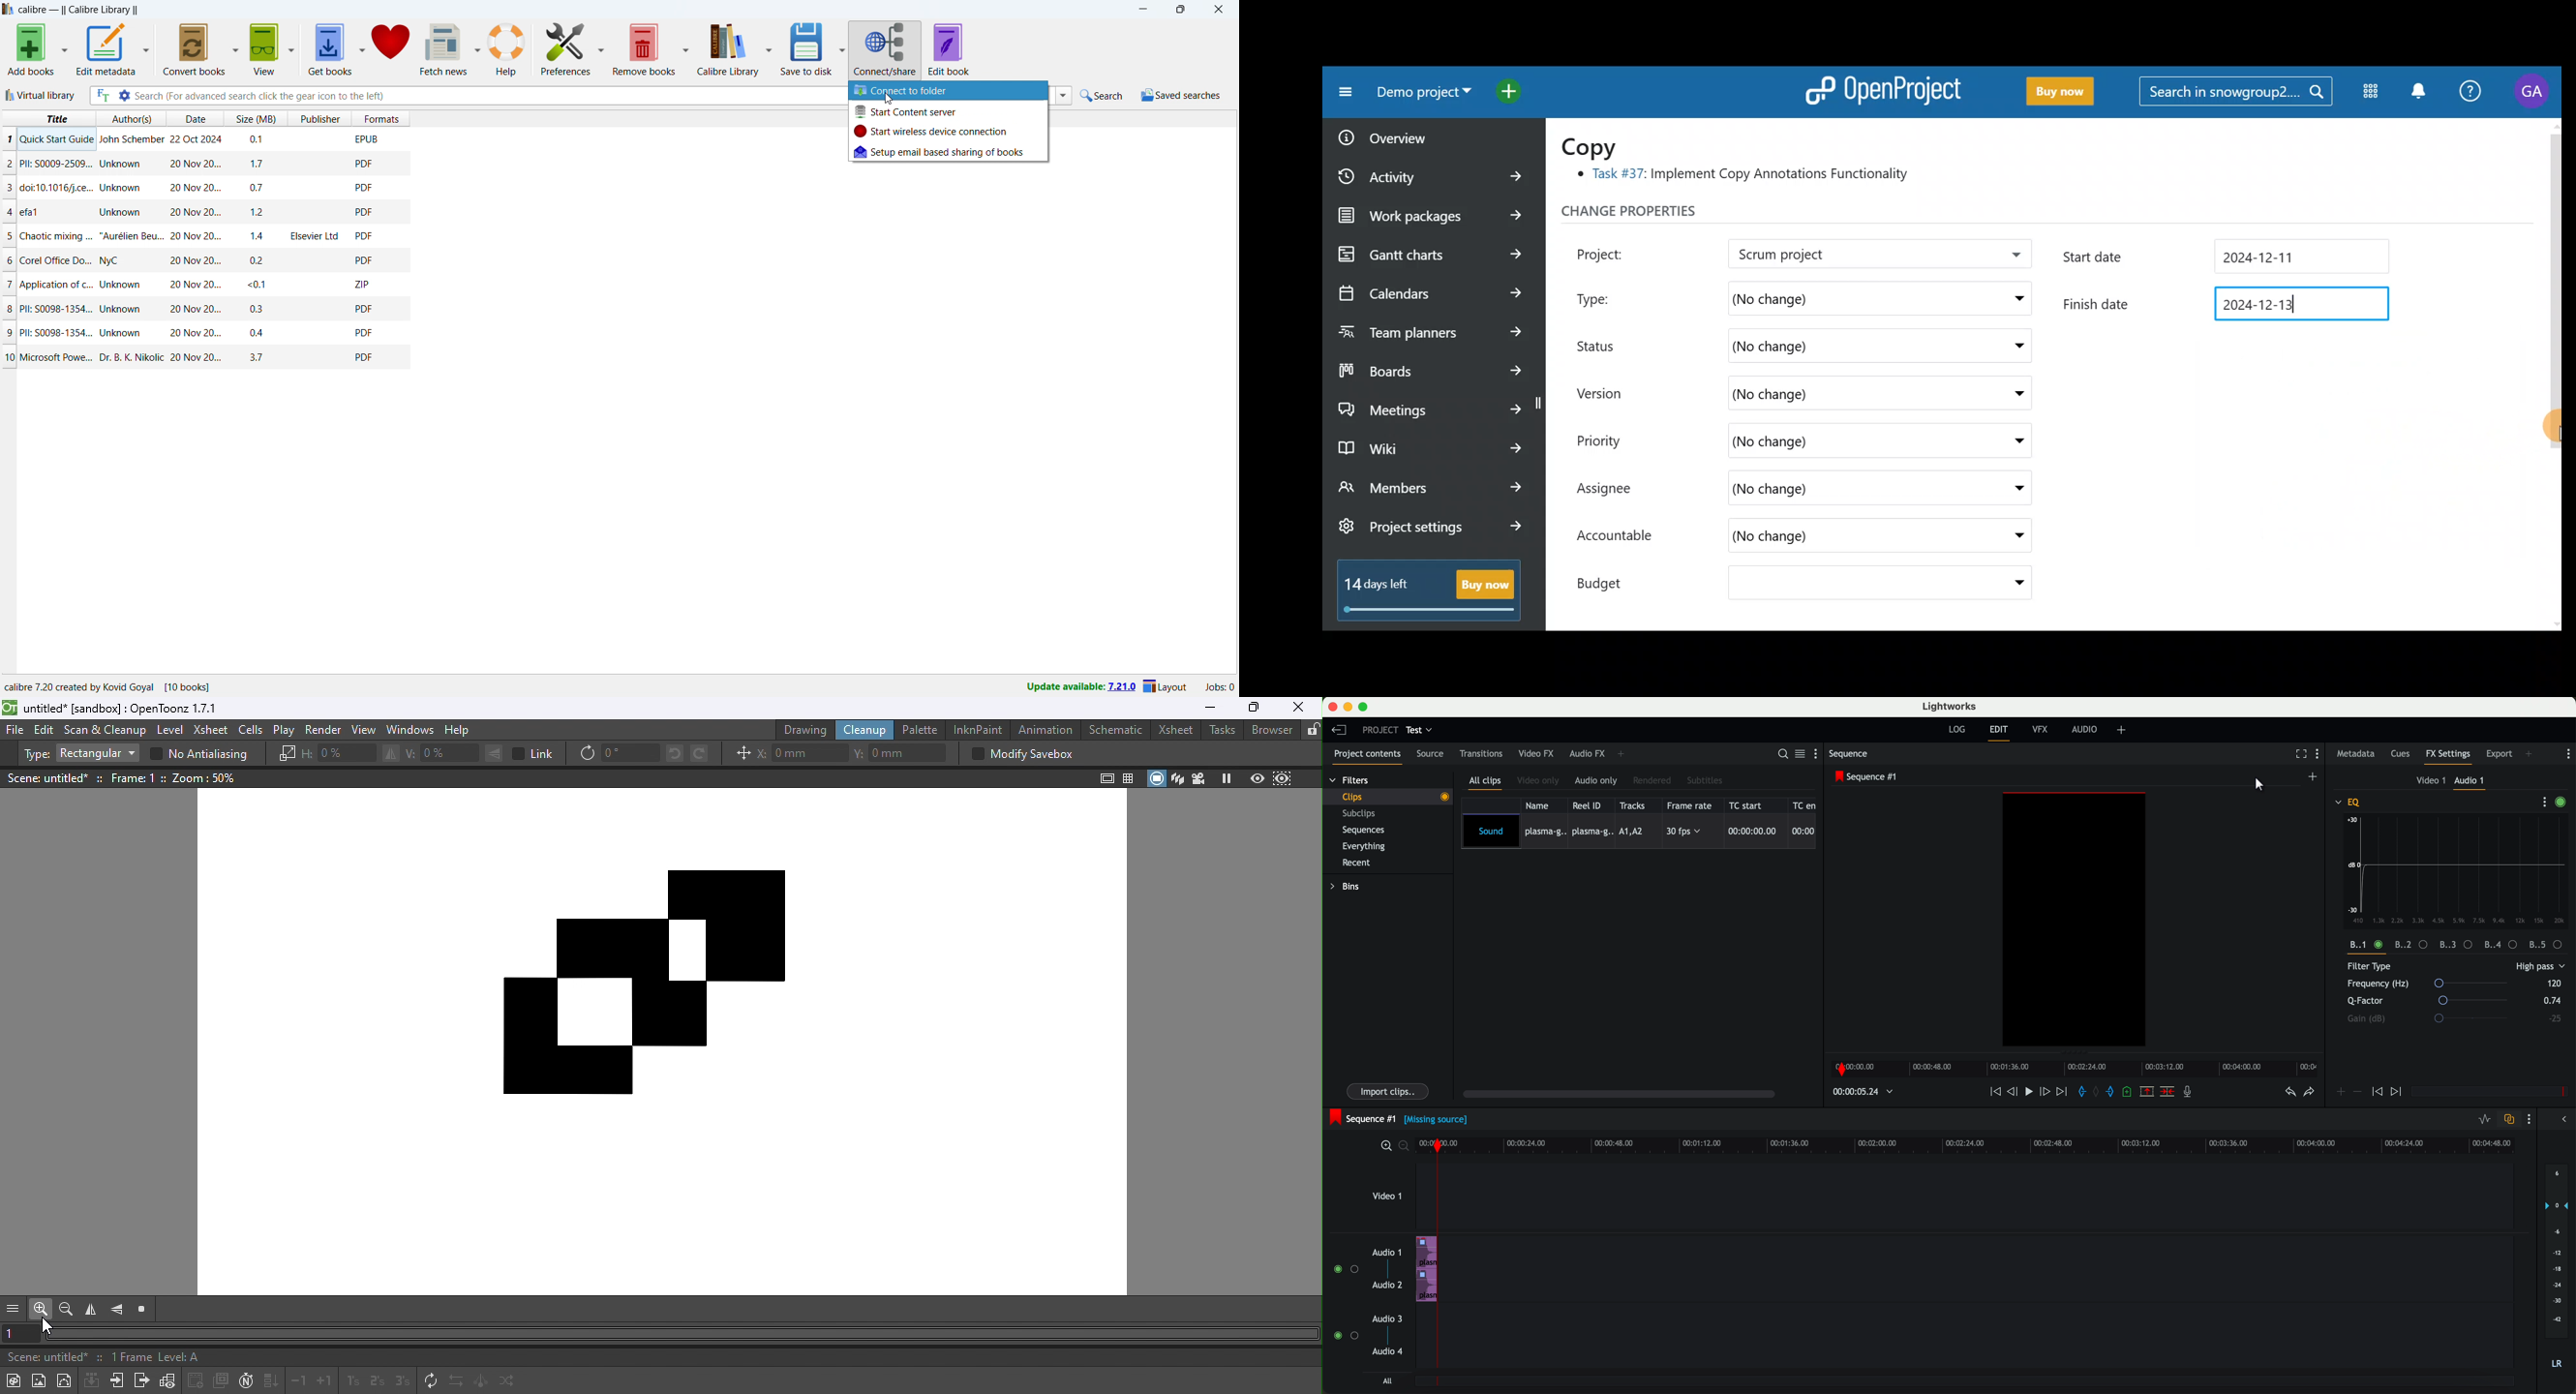 The width and height of the screenshot is (2576, 1400). What do you see at coordinates (674, 755) in the screenshot?
I see `Rotate selection left` at bounding box center [674, 755].